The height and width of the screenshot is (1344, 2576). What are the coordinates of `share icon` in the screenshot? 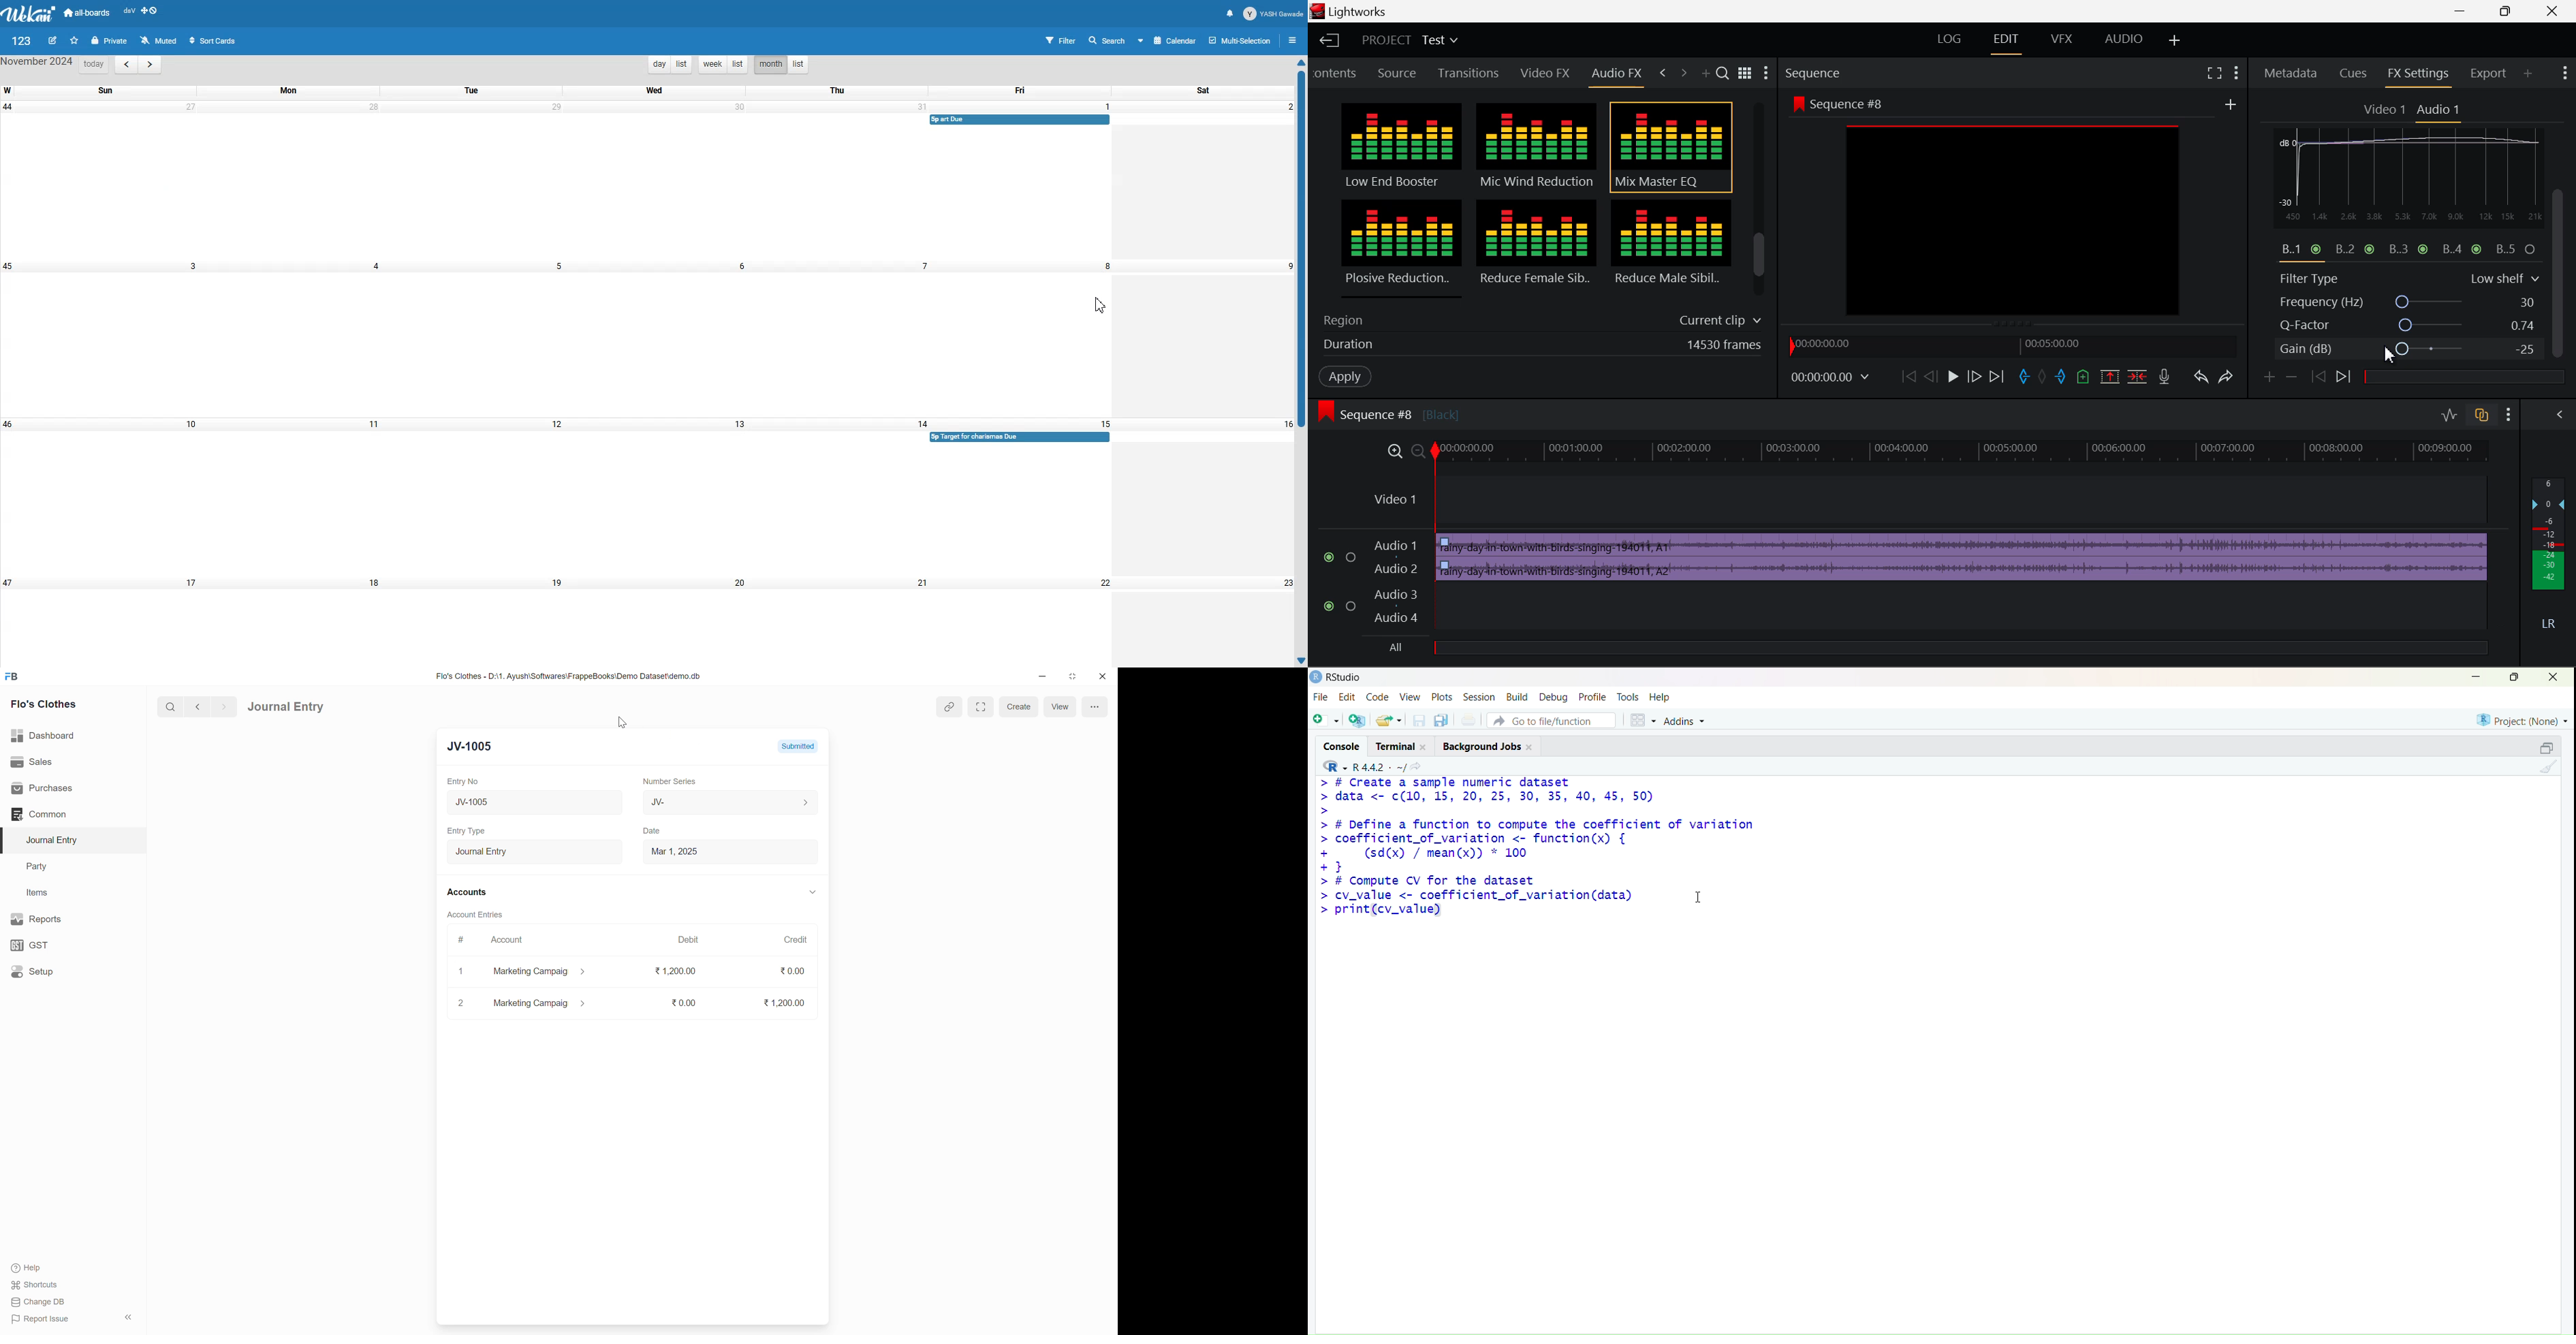 It's located at (1417, 766).